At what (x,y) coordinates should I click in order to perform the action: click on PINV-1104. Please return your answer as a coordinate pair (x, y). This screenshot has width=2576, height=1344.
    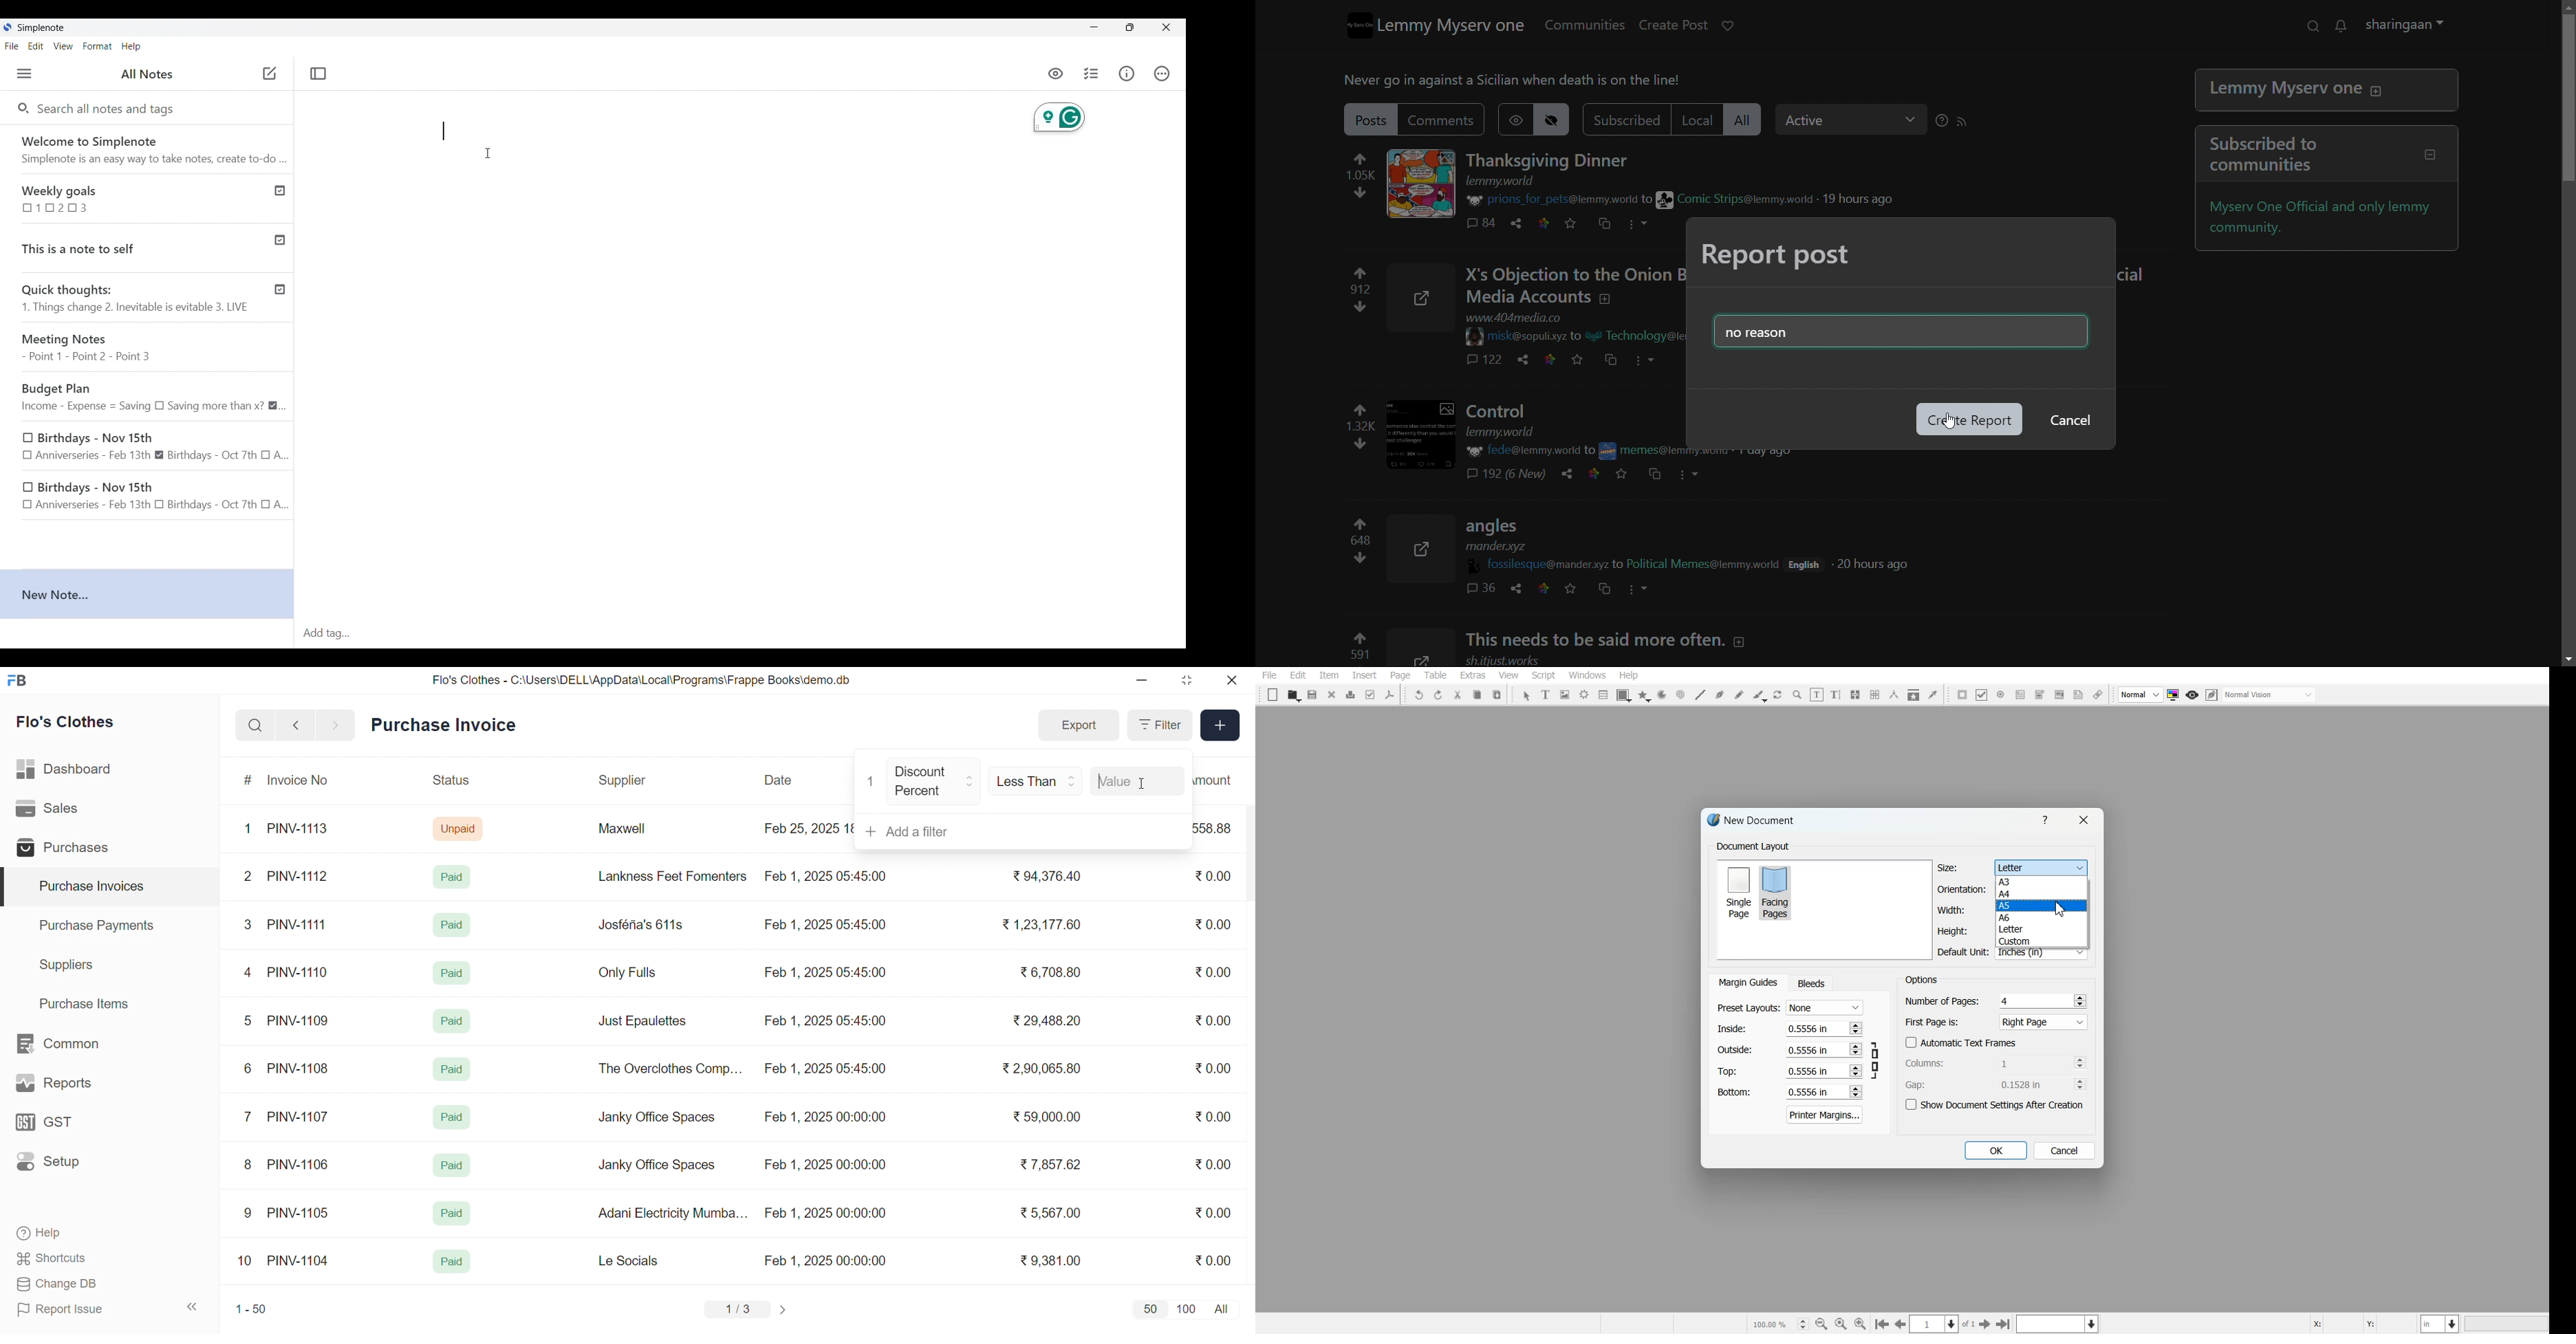
    Looking at the image, I should click on (300, 1261).